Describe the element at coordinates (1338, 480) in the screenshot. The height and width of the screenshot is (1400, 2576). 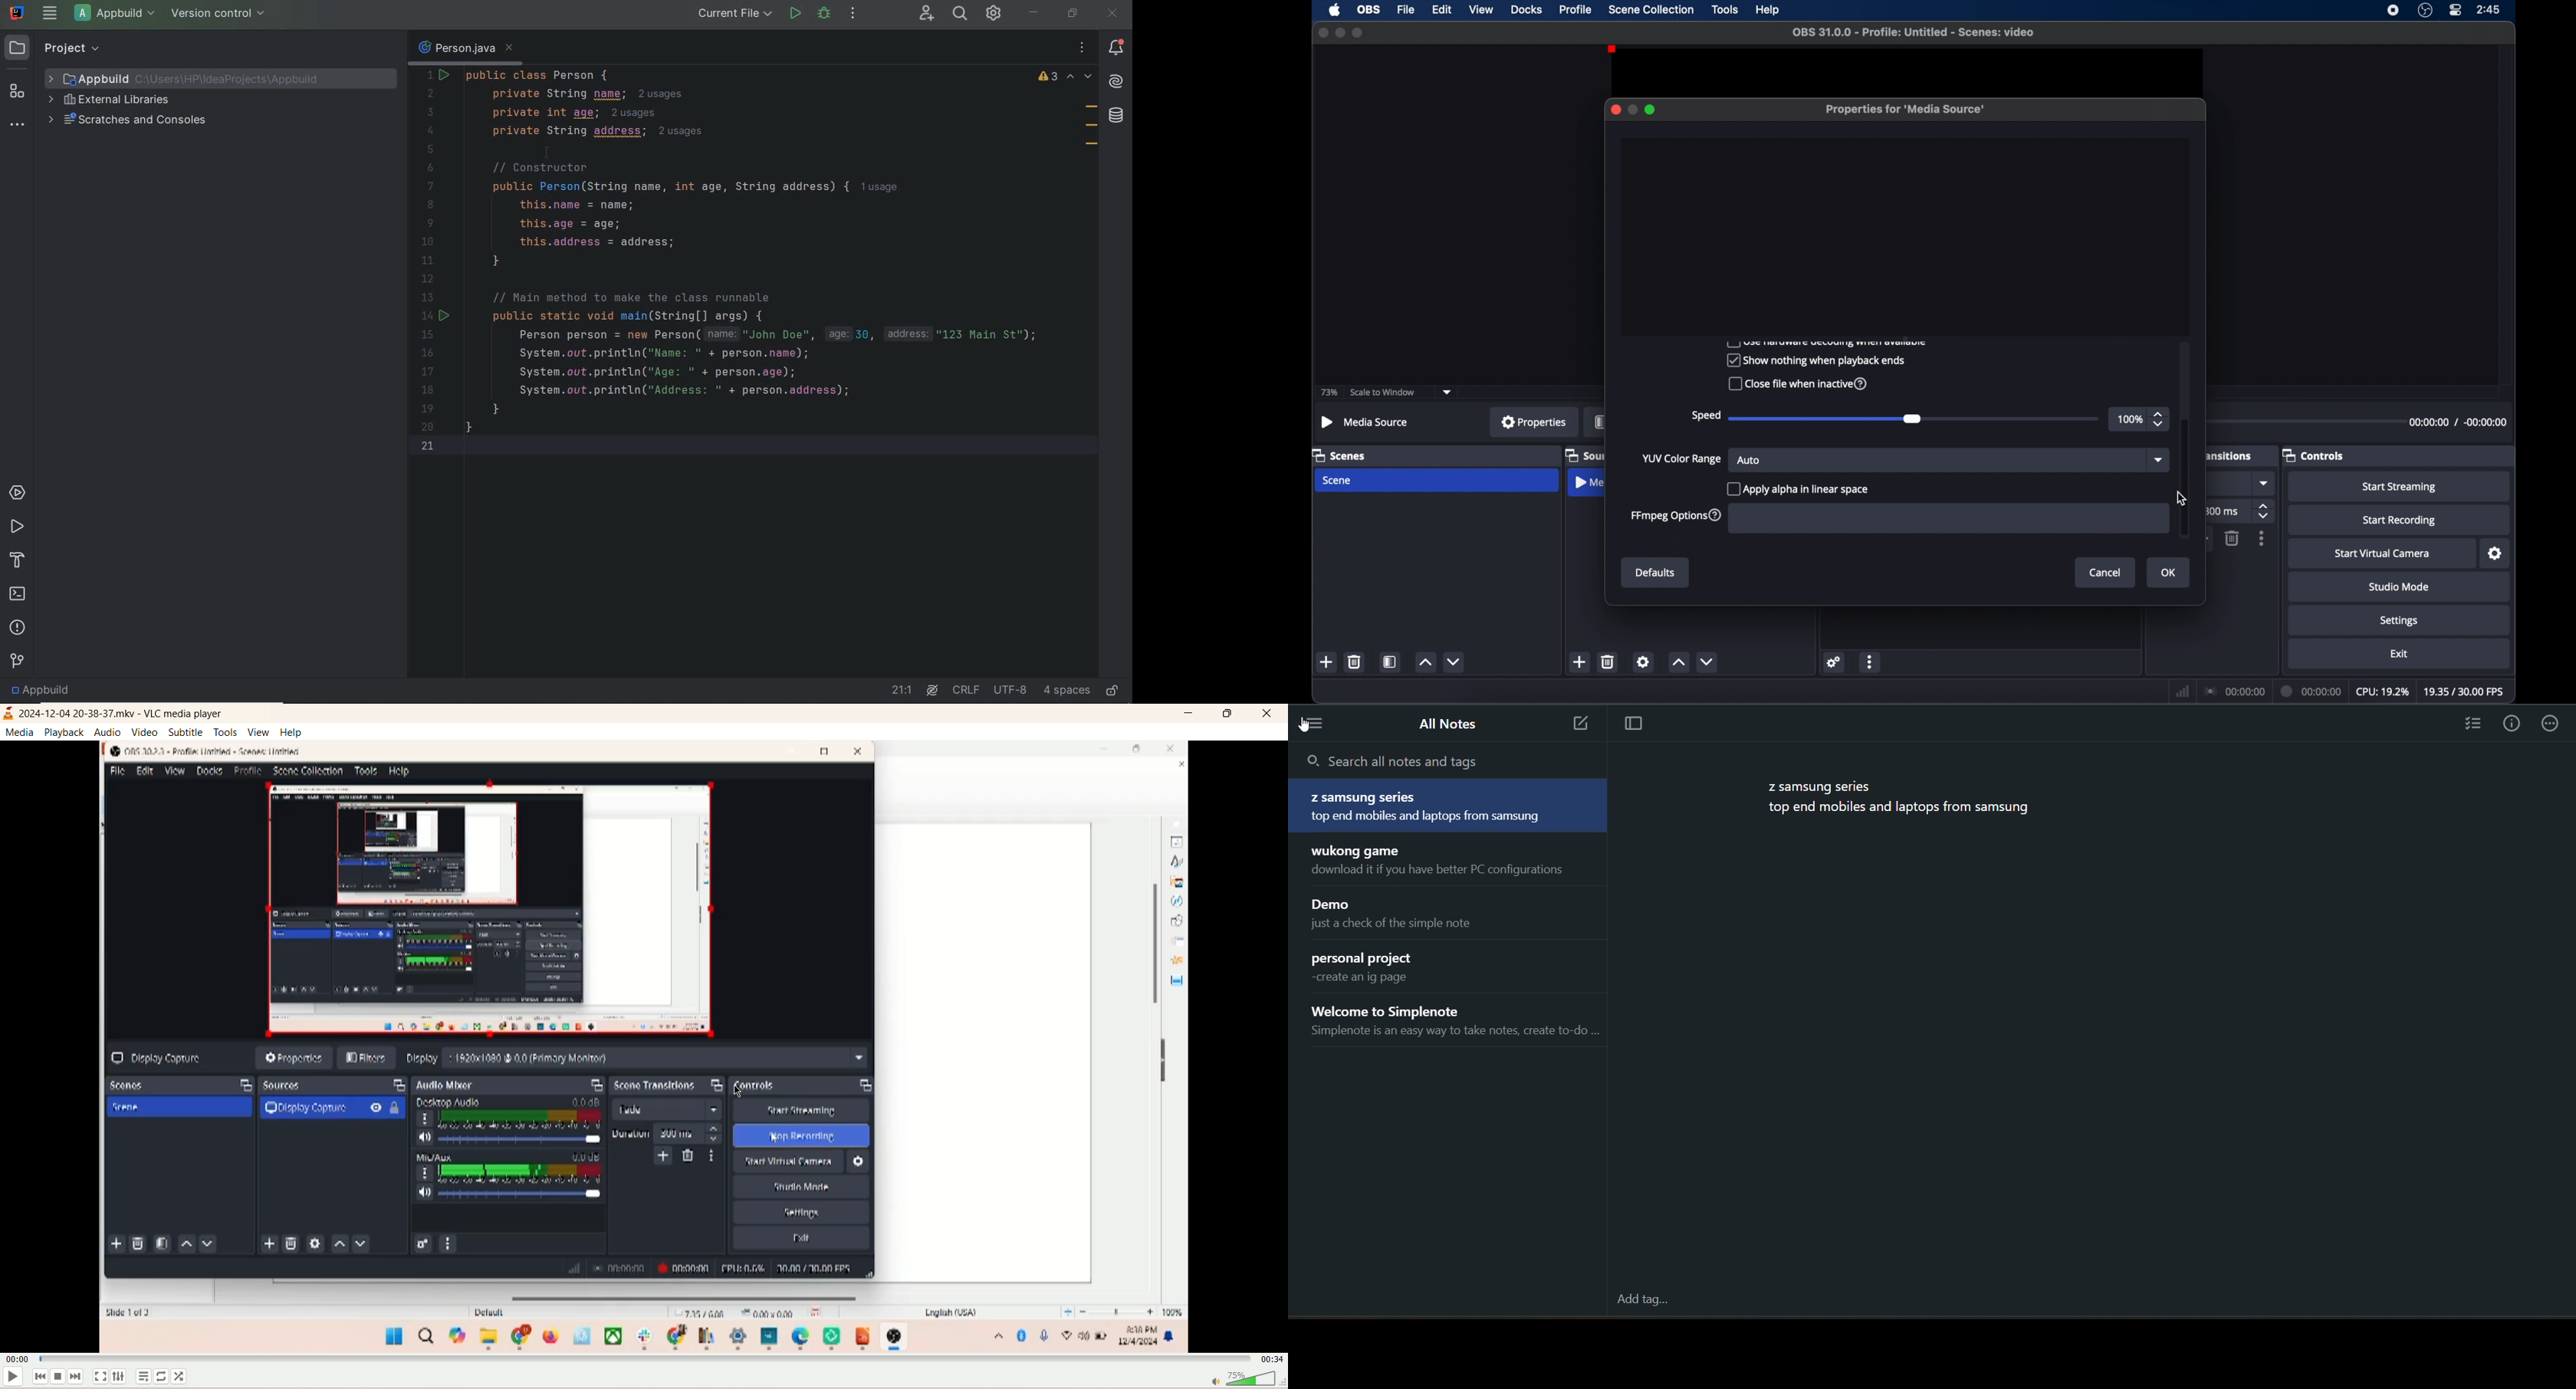
I see `scene` at that location.